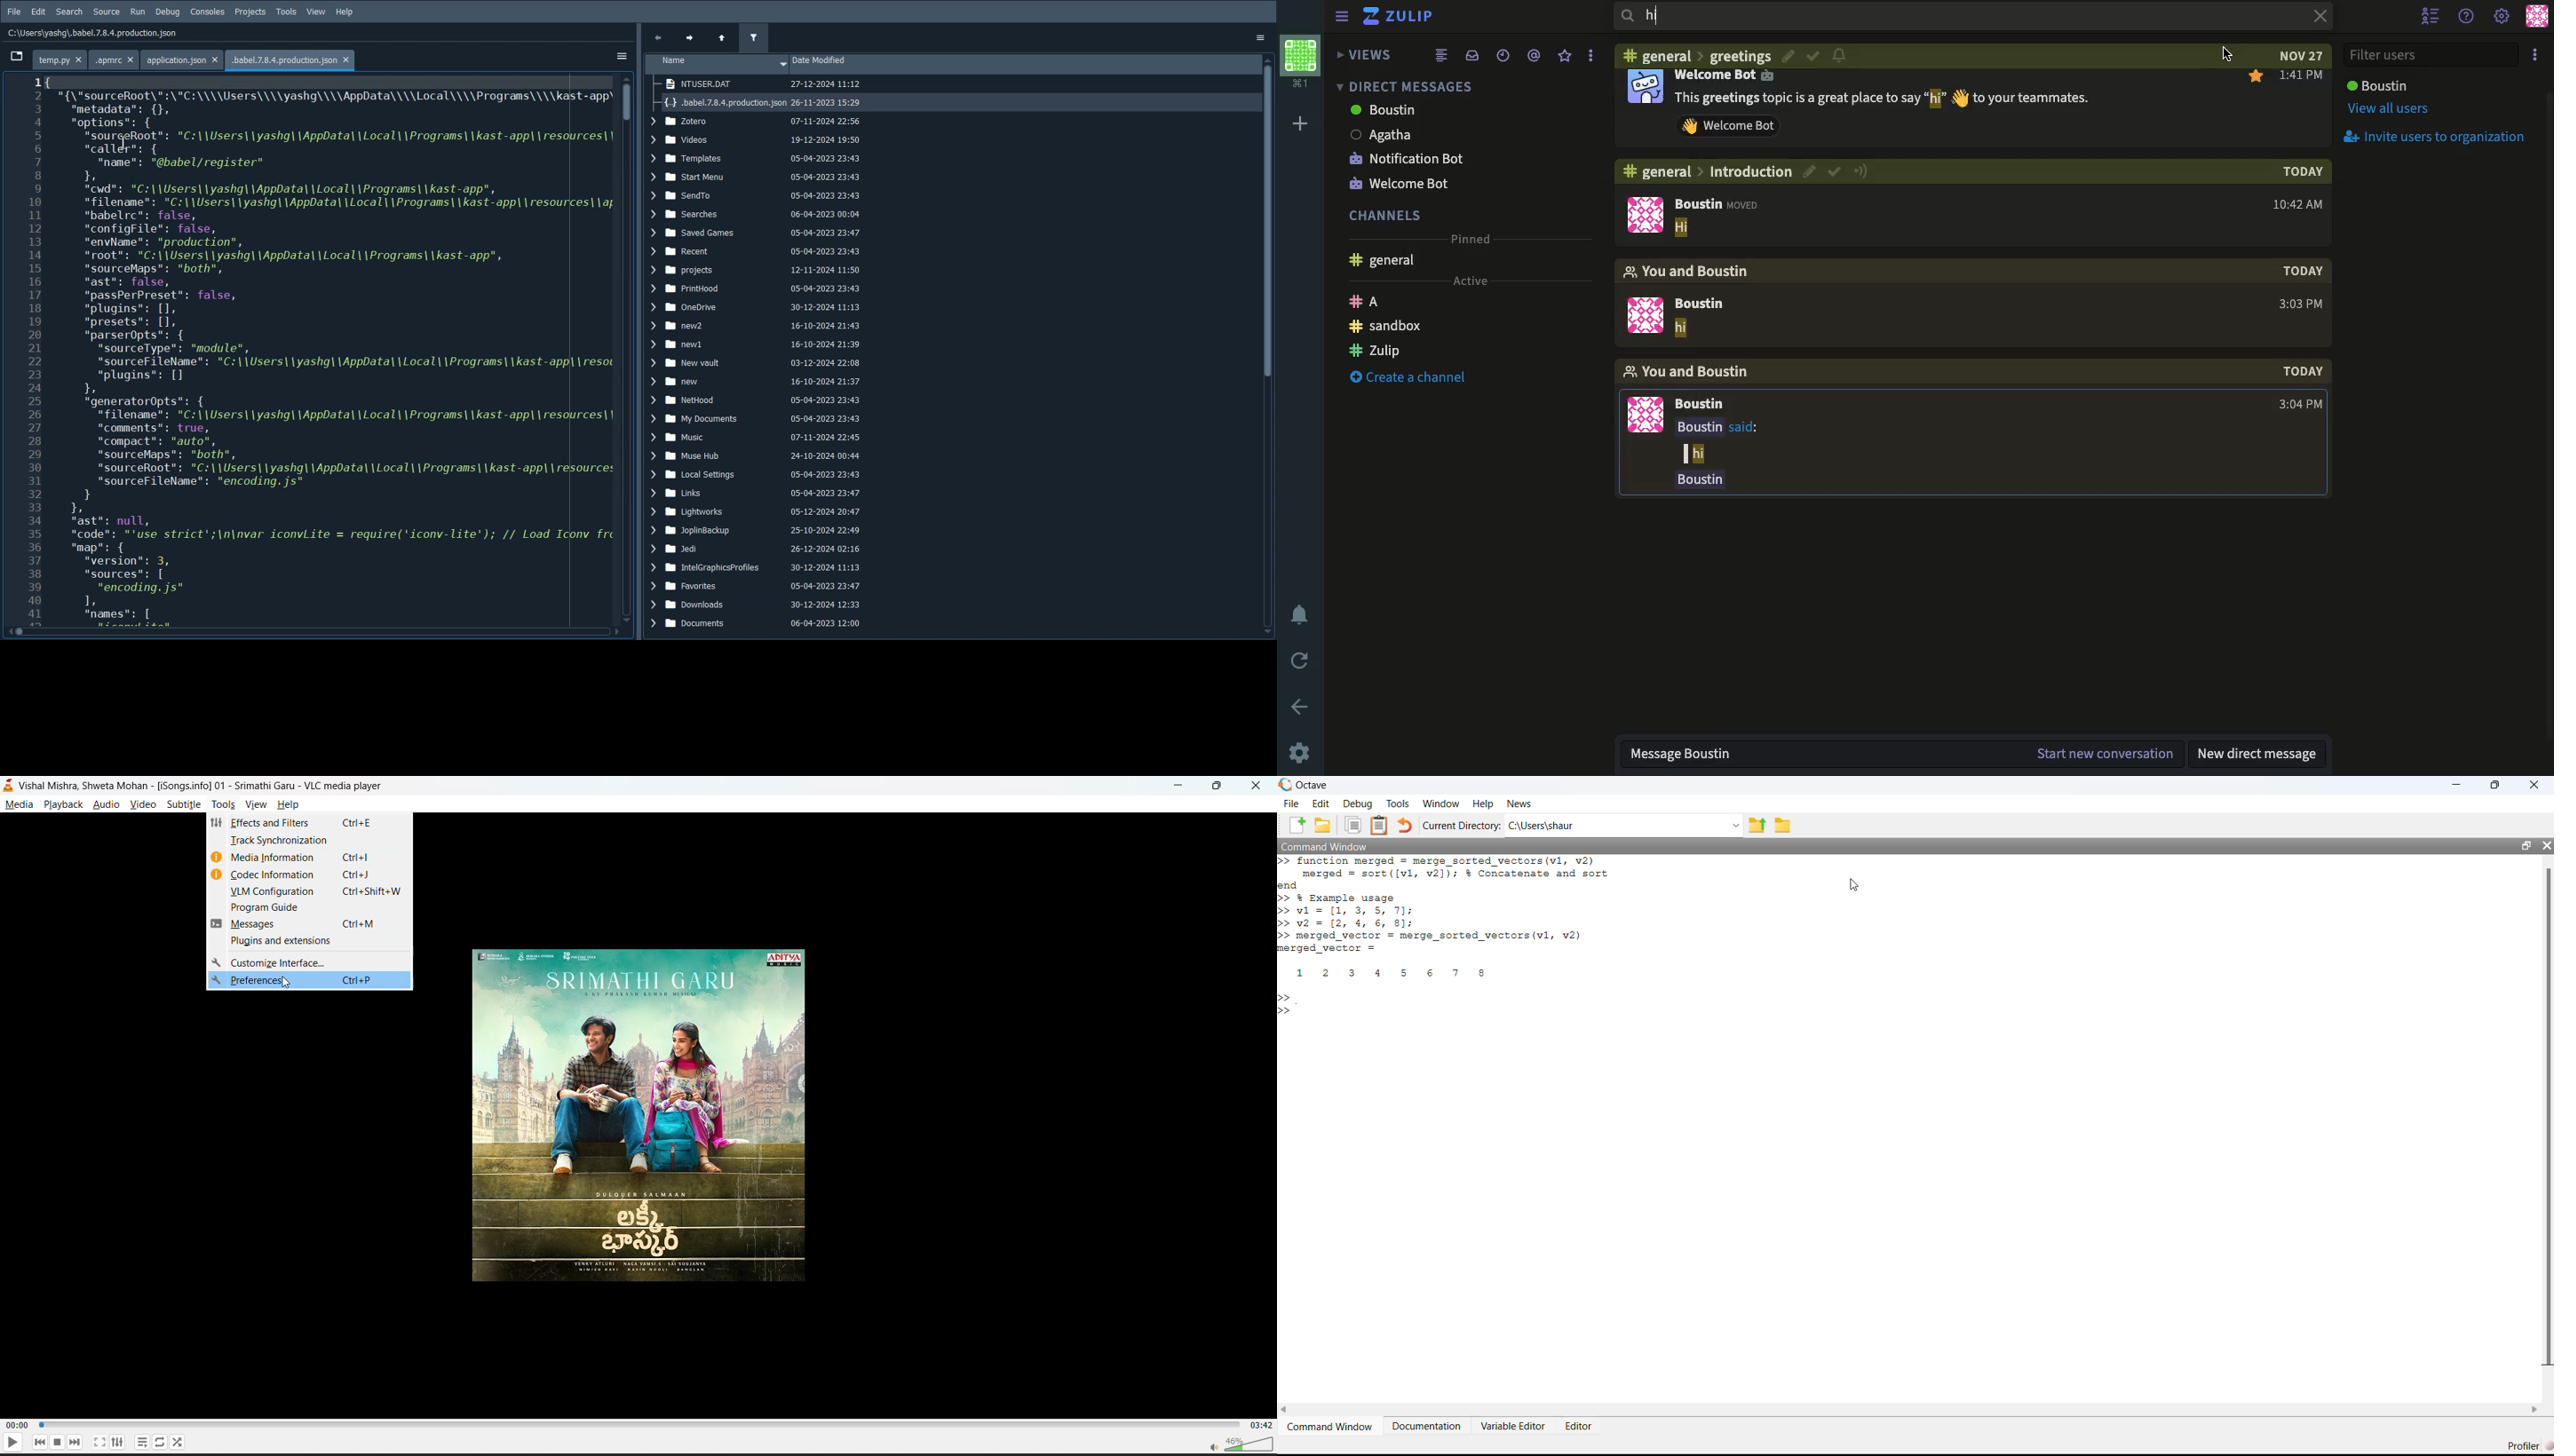  What do you see at coordinates (1414, 378) in the screenshot?
I see `Create a channe` at bounding box center [1414, 378].